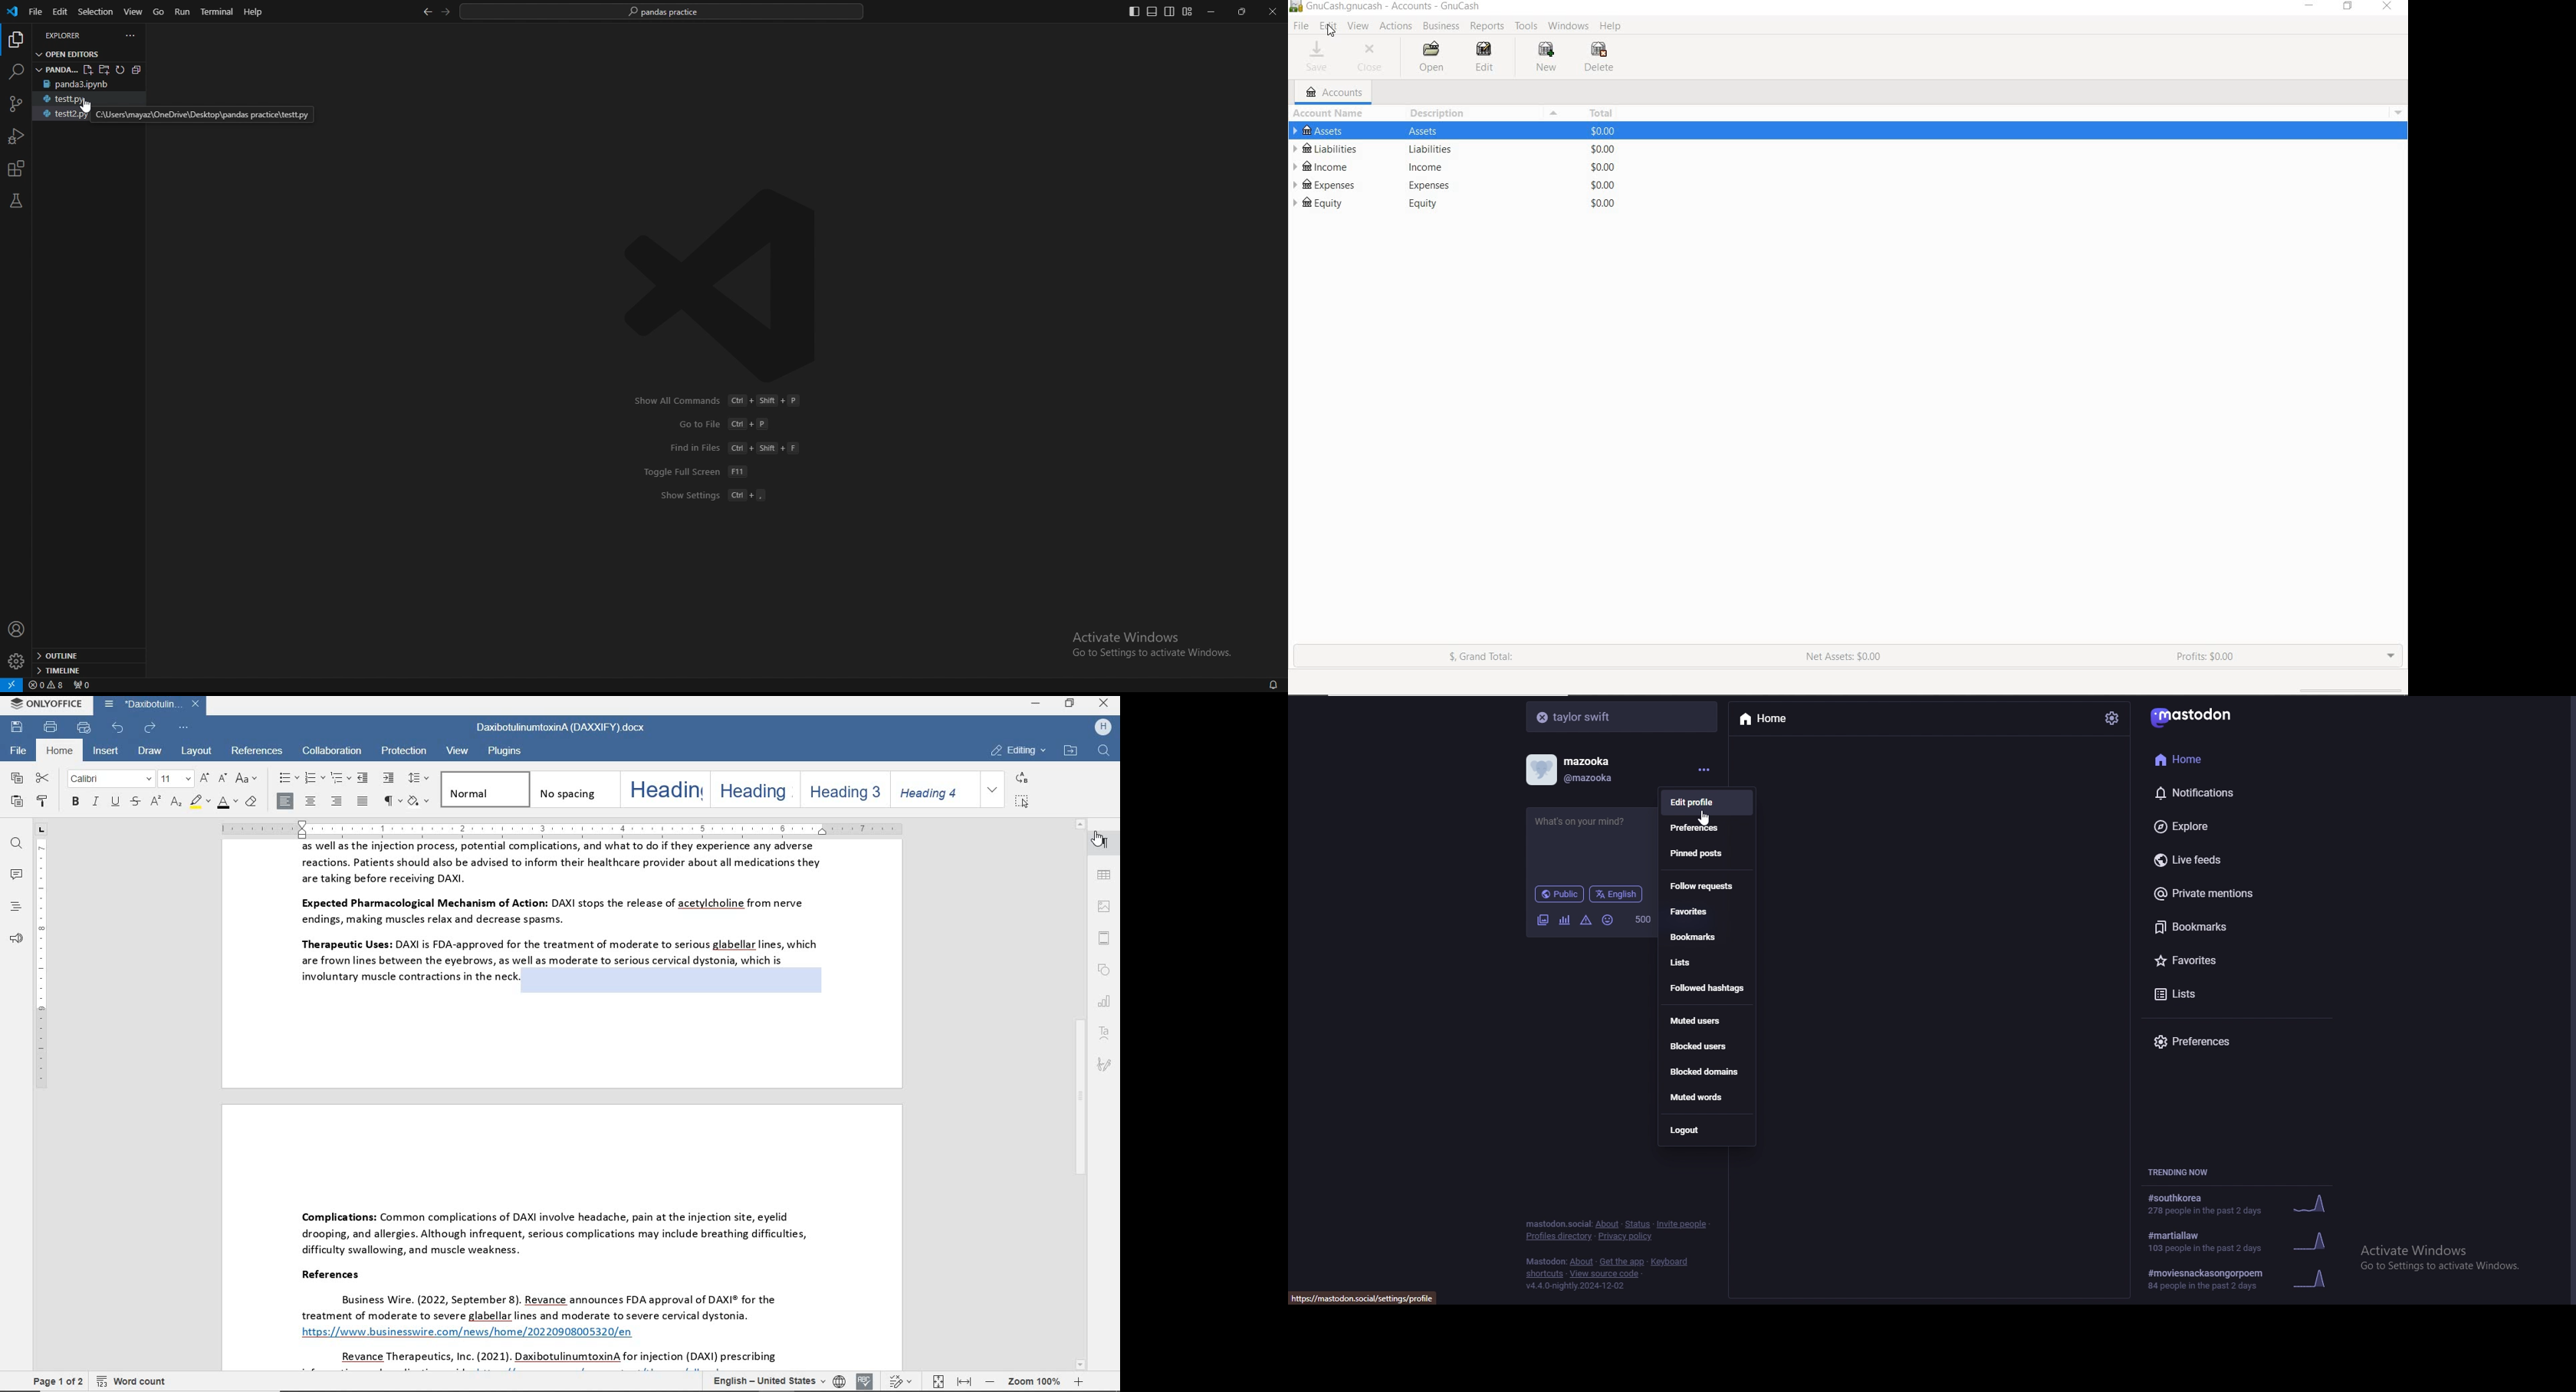  Describe the element at coordinates (1707, 937) in the screenshot. I see `bookmarks` at that location.